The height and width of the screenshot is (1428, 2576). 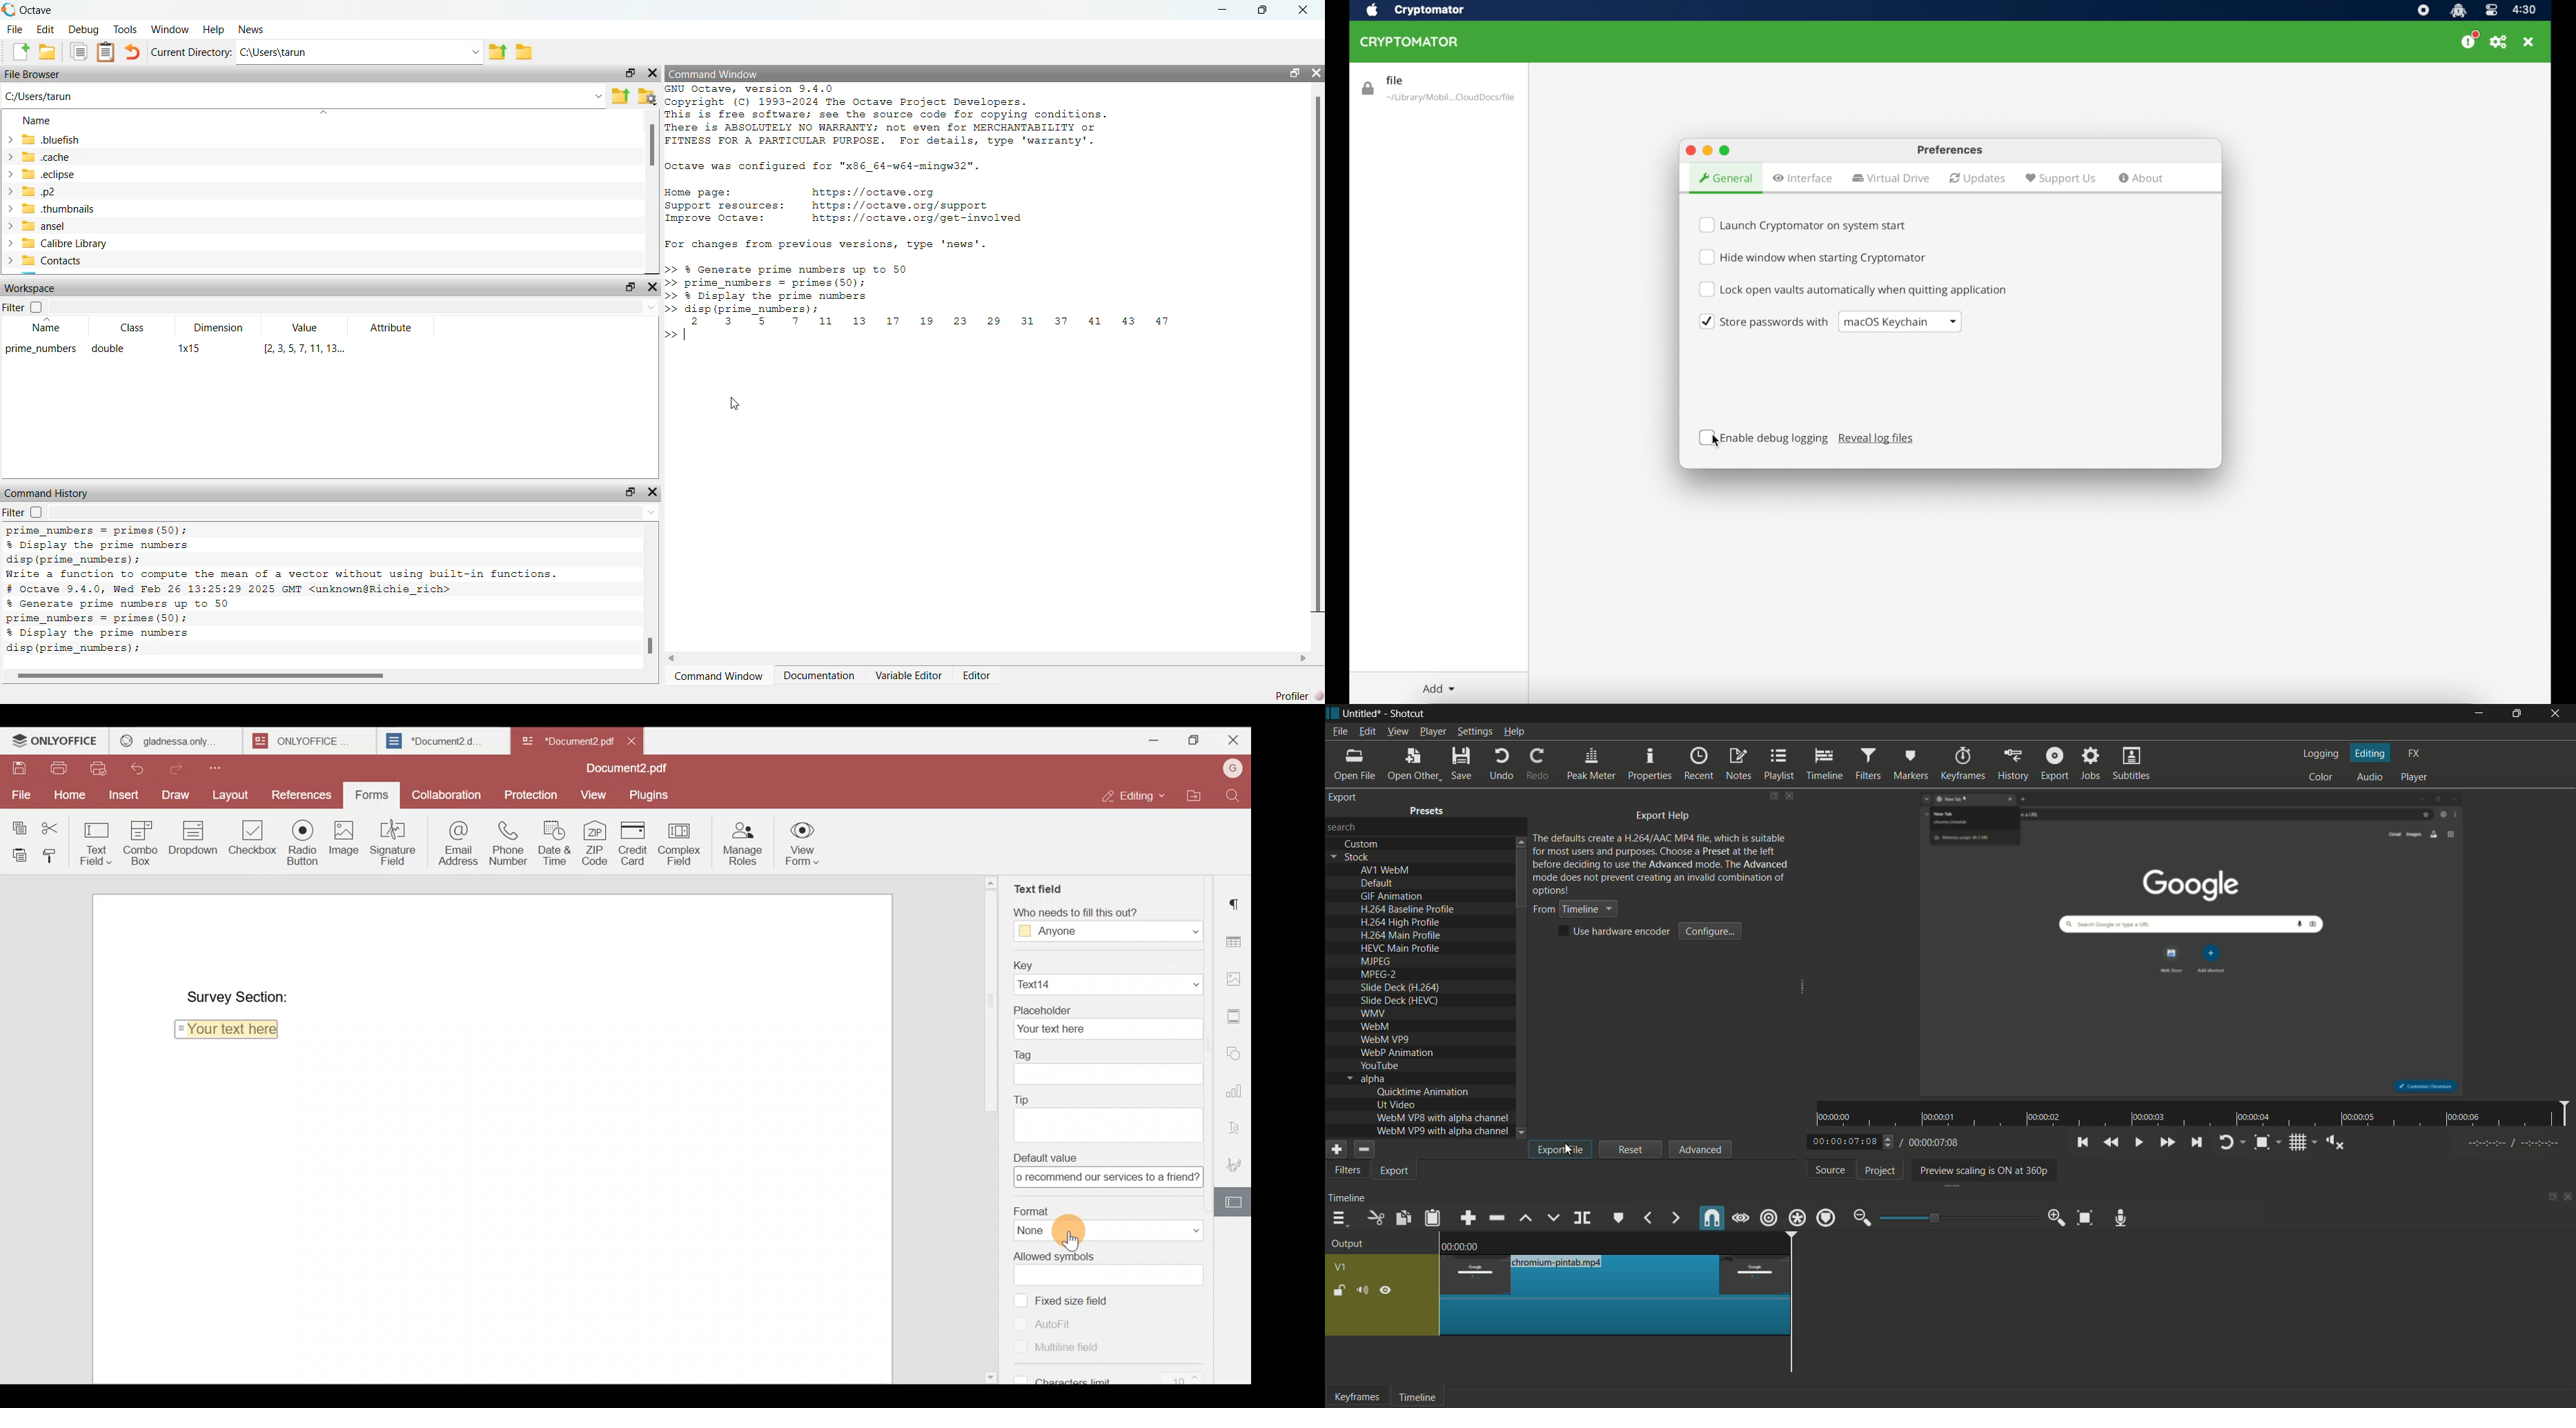 What do you see at coordinates (1960, 1218) in the screenshot?
I see `adjustment bar` at bounding box center [1960, 1218].